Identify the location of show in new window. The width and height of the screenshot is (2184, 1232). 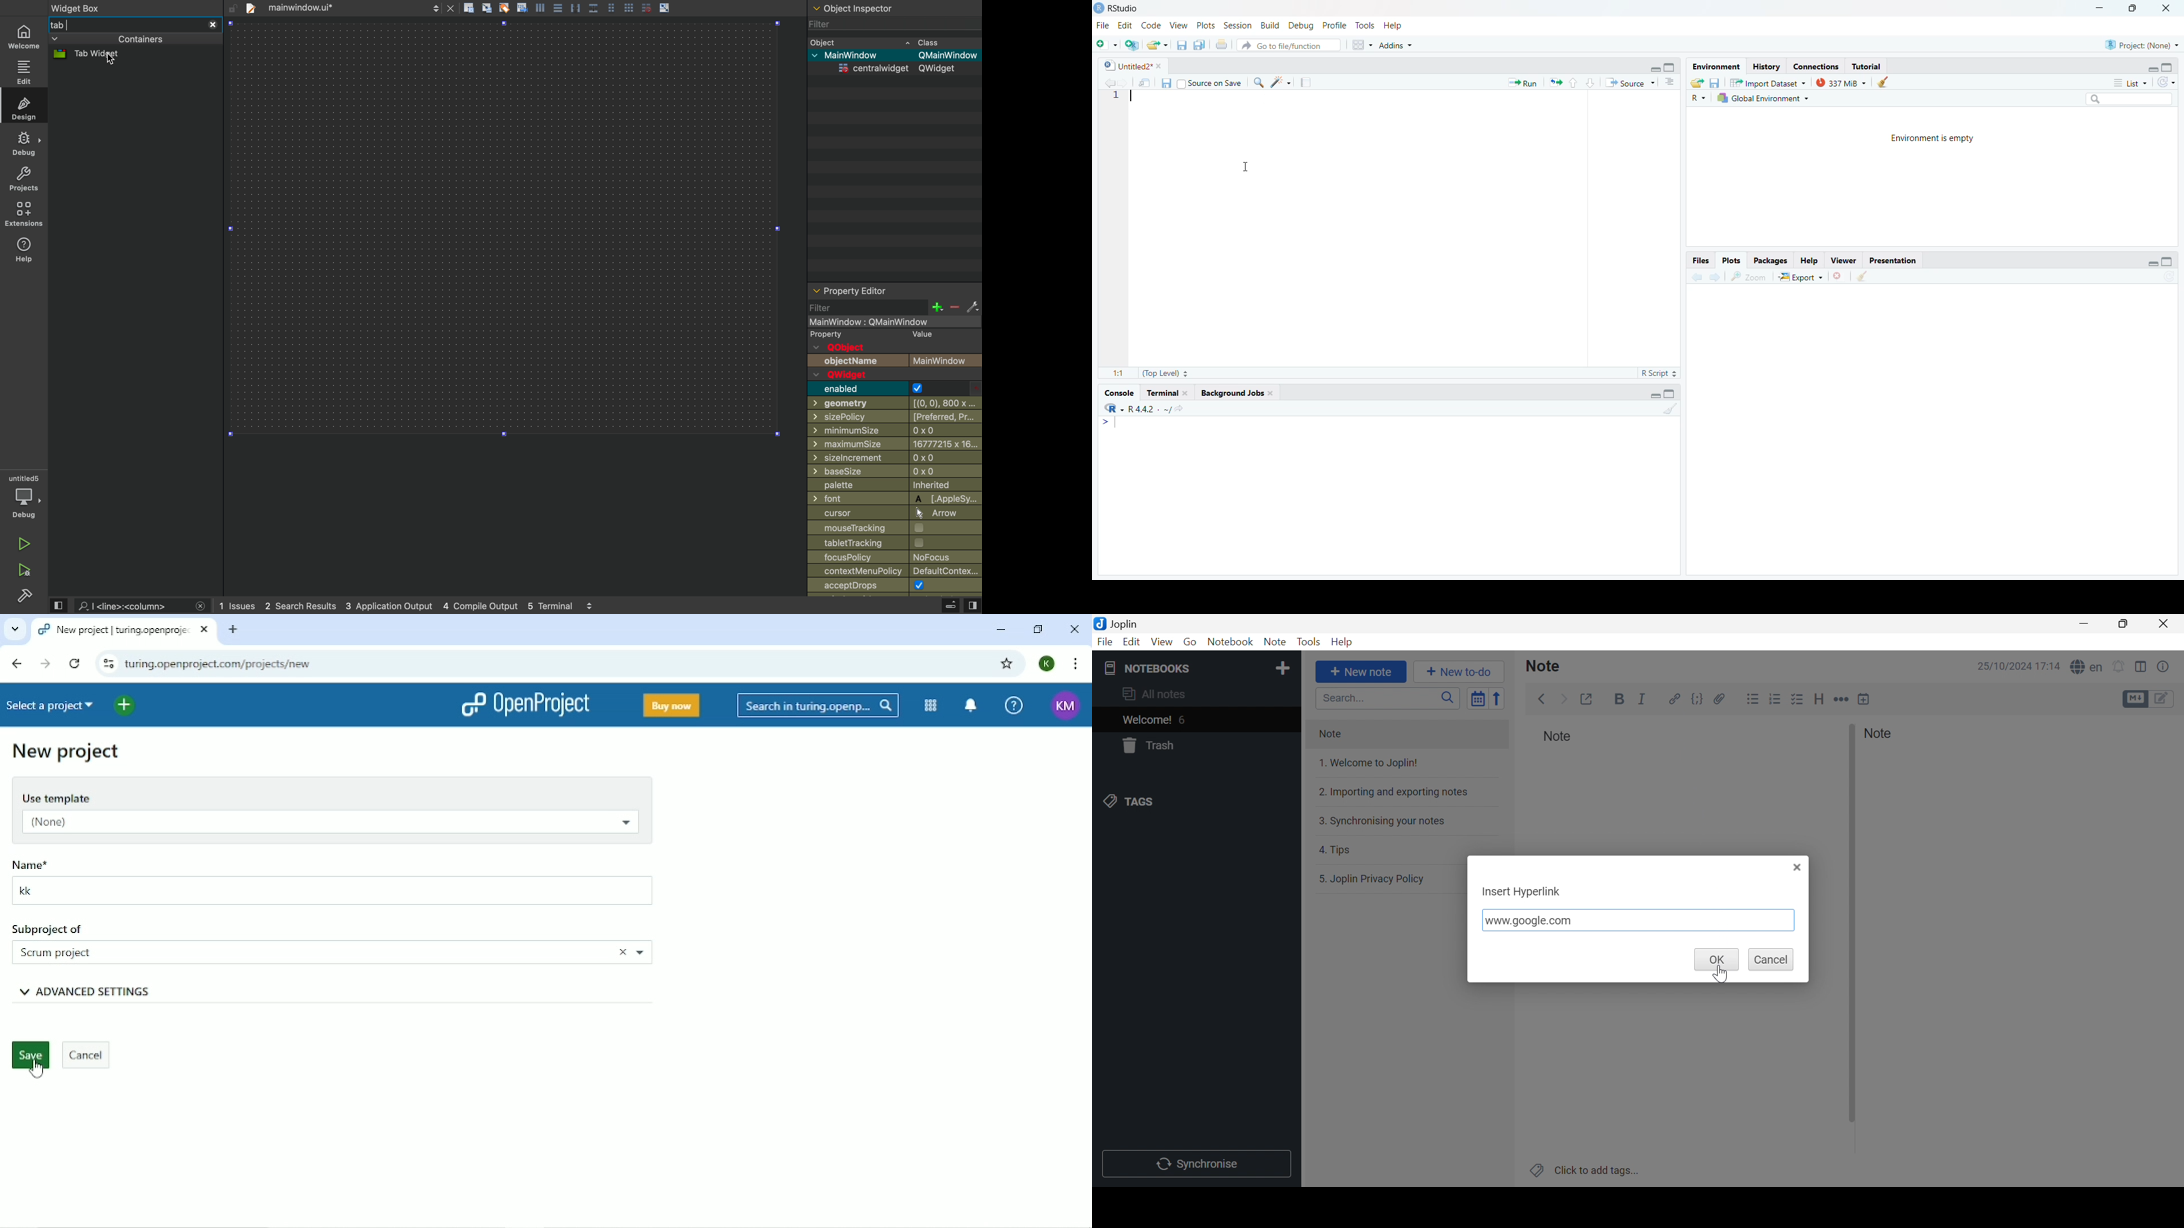
(1144, 82).